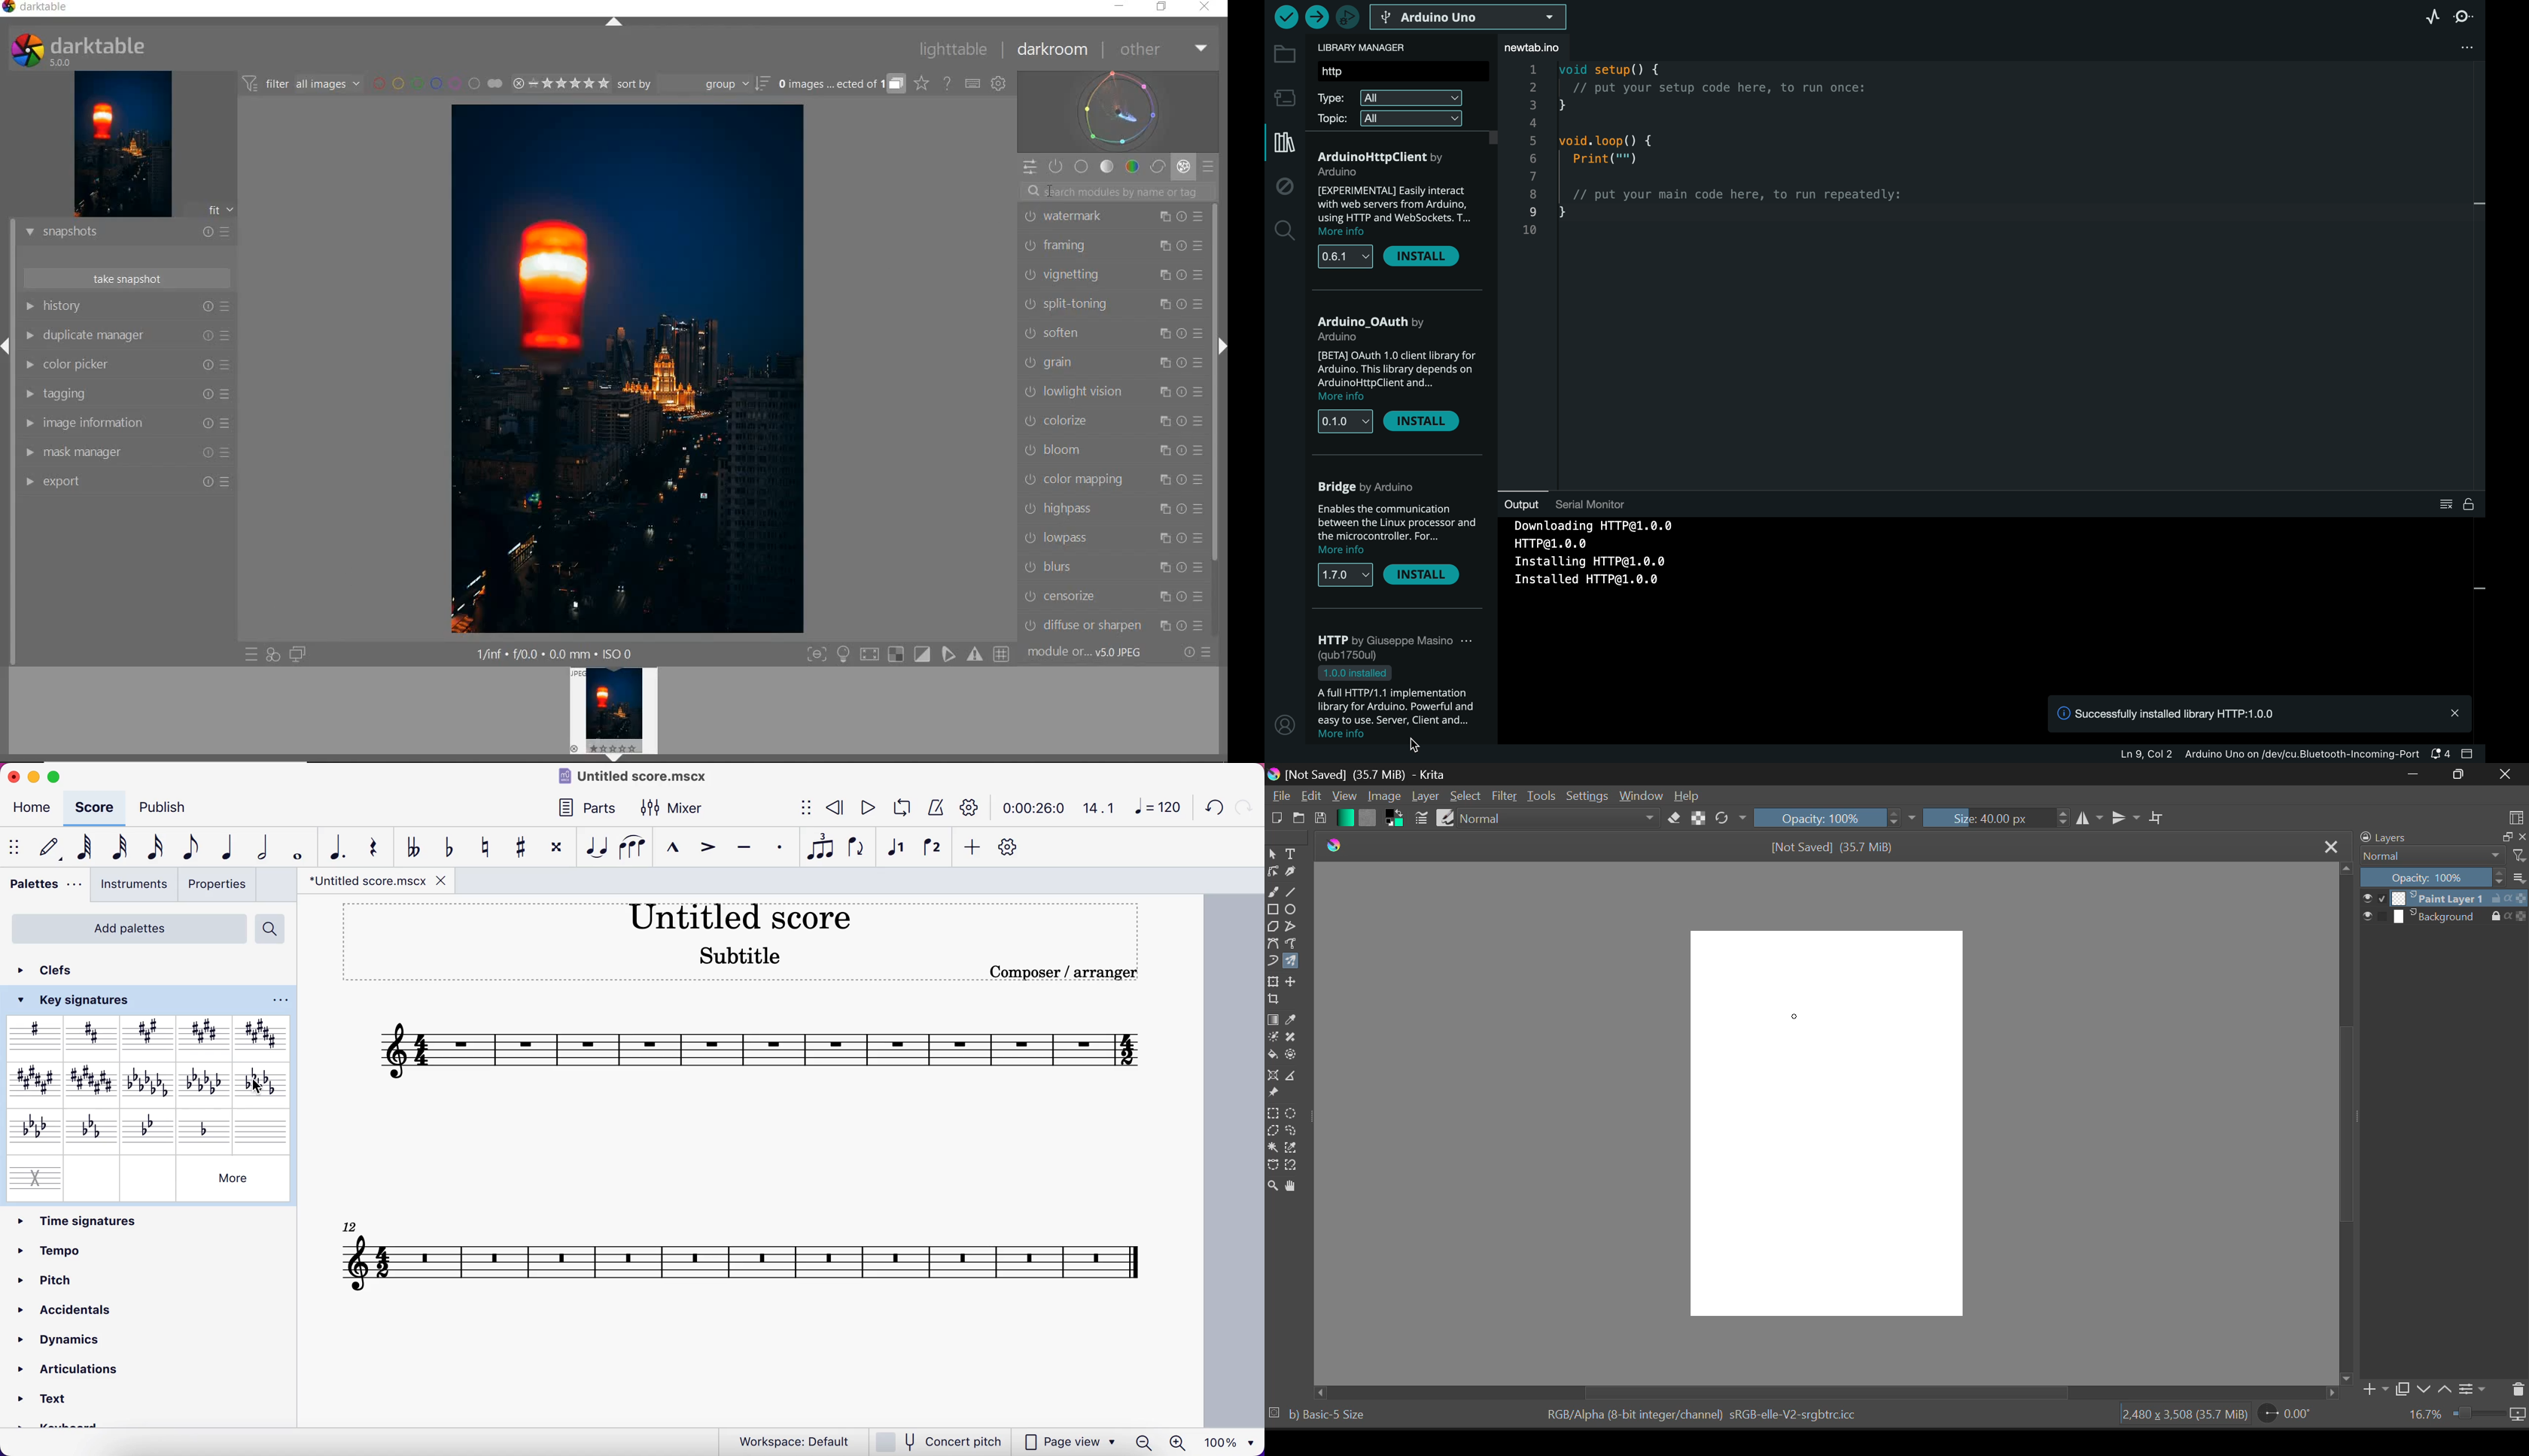 This screenshot has height=1456, width=2548. What do you see at coordinates (194, 845) in the screenshot?
I see `eight note` at bounding box center [194, 845].